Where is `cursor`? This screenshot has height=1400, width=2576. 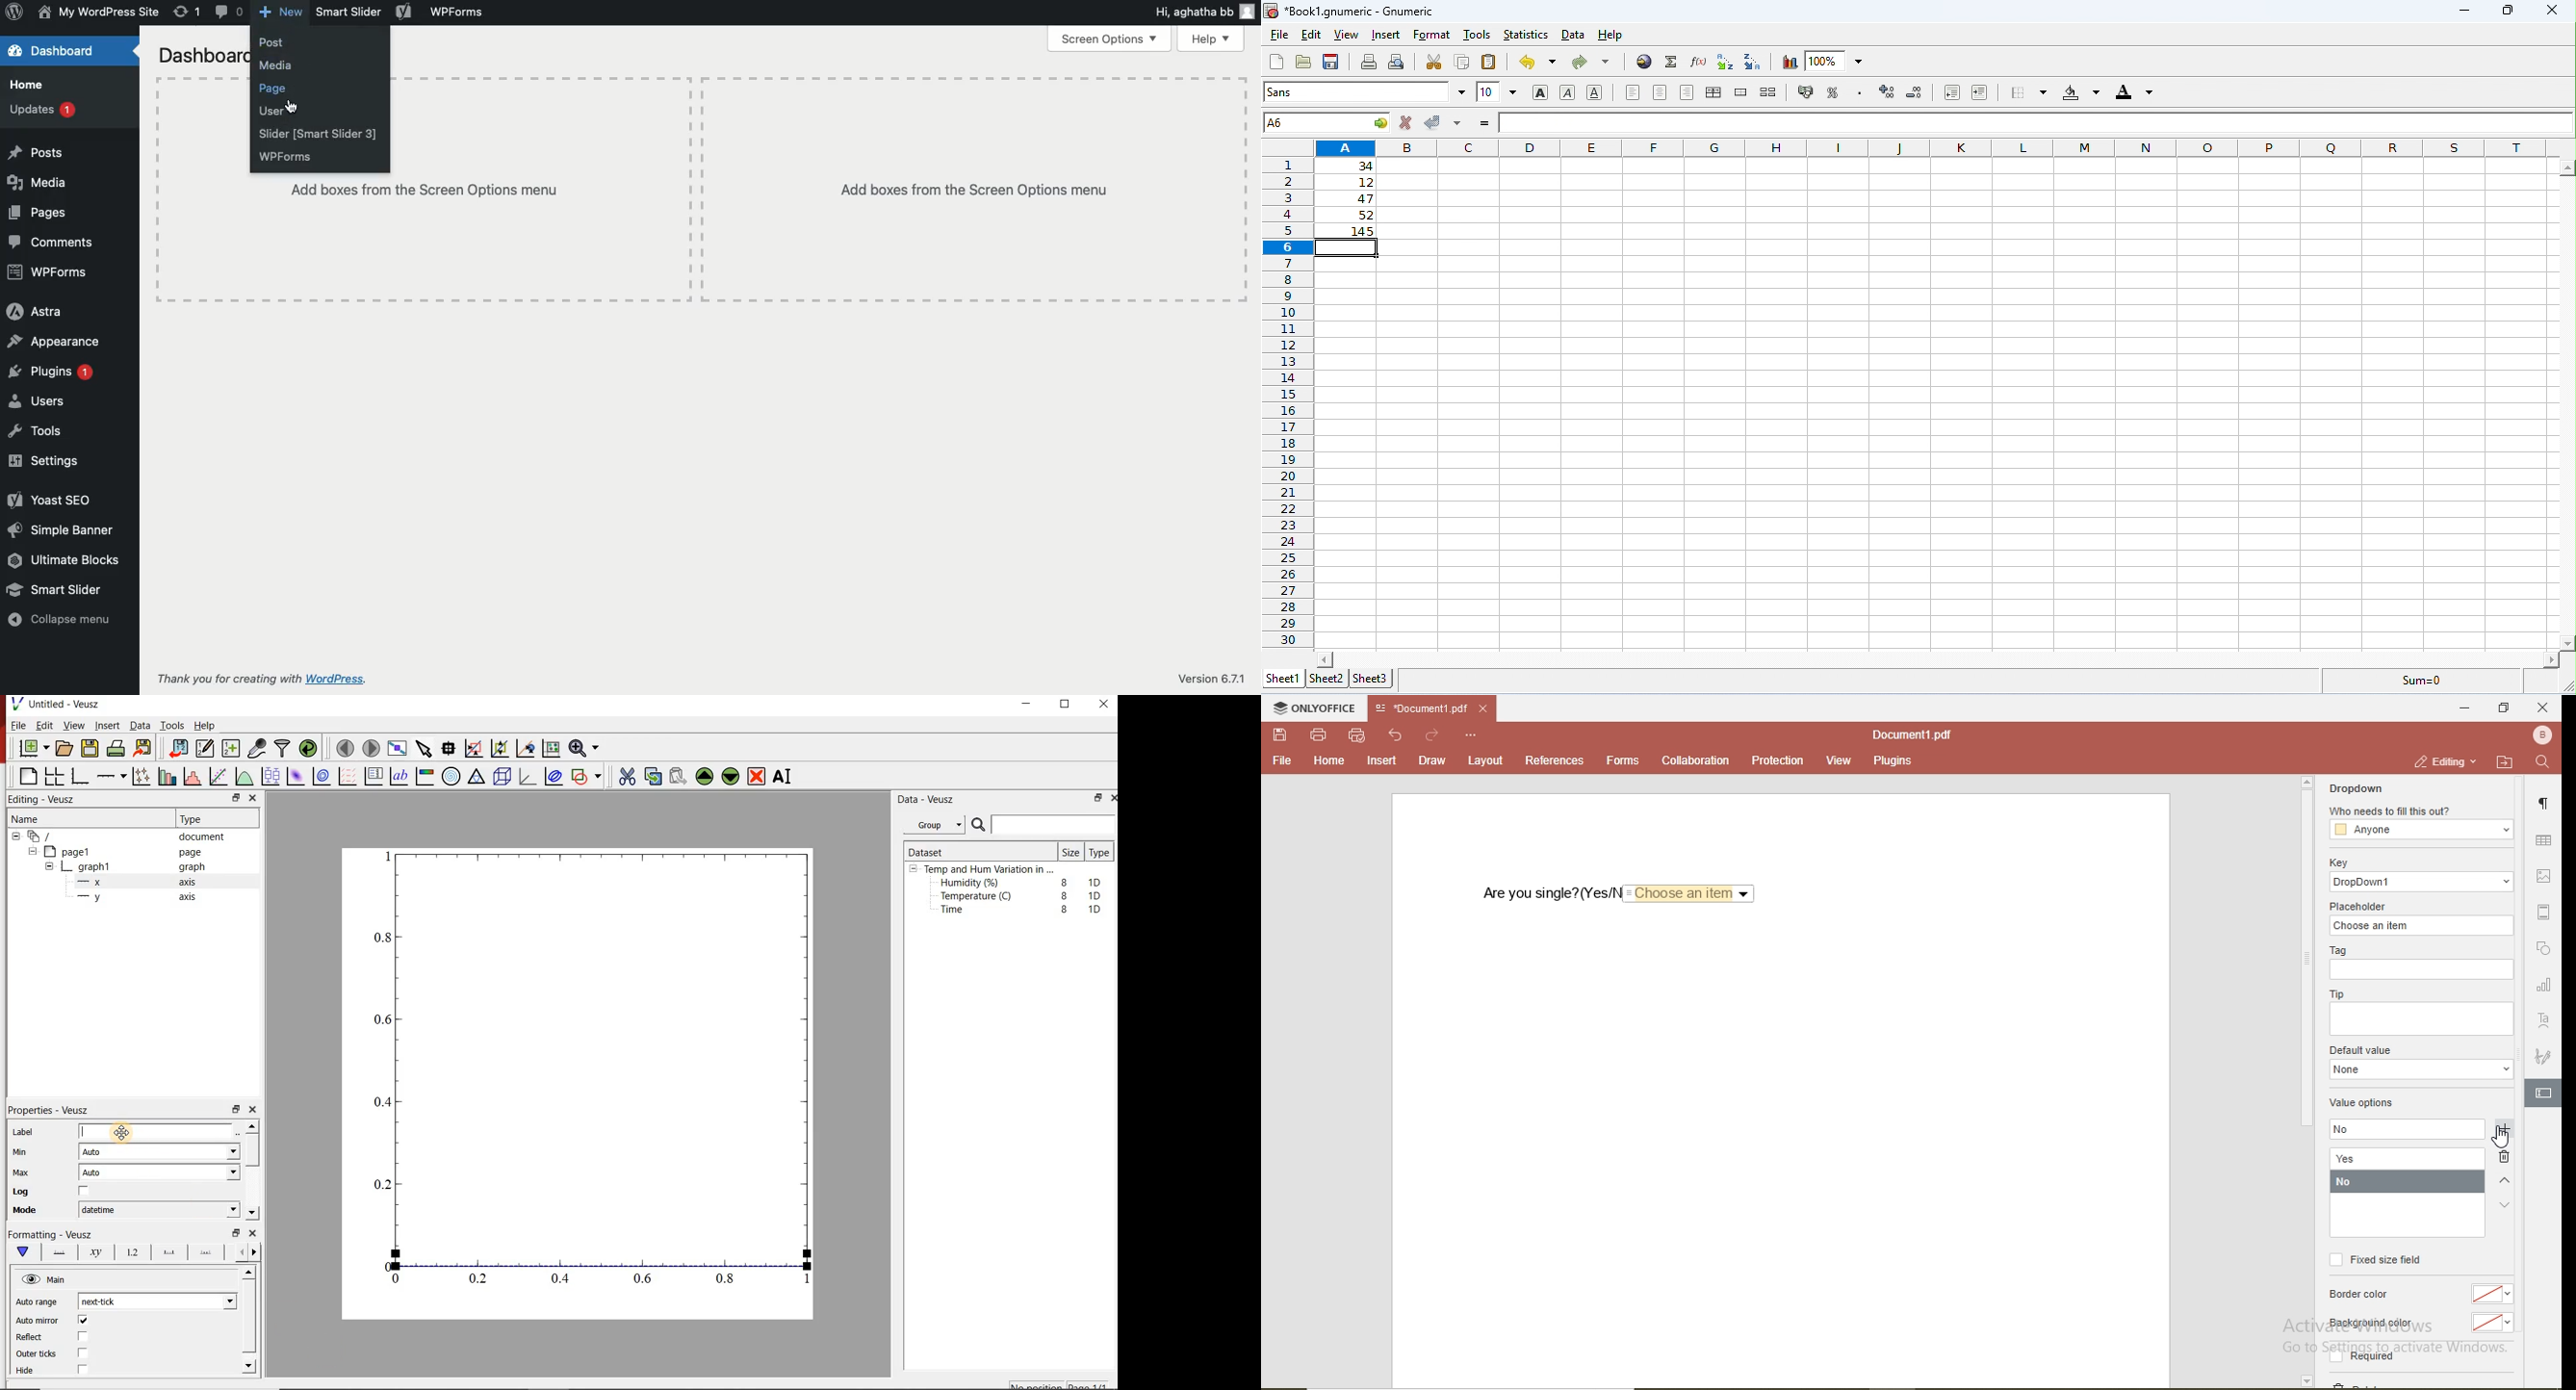 cursor is located at coordinates (295, 104).